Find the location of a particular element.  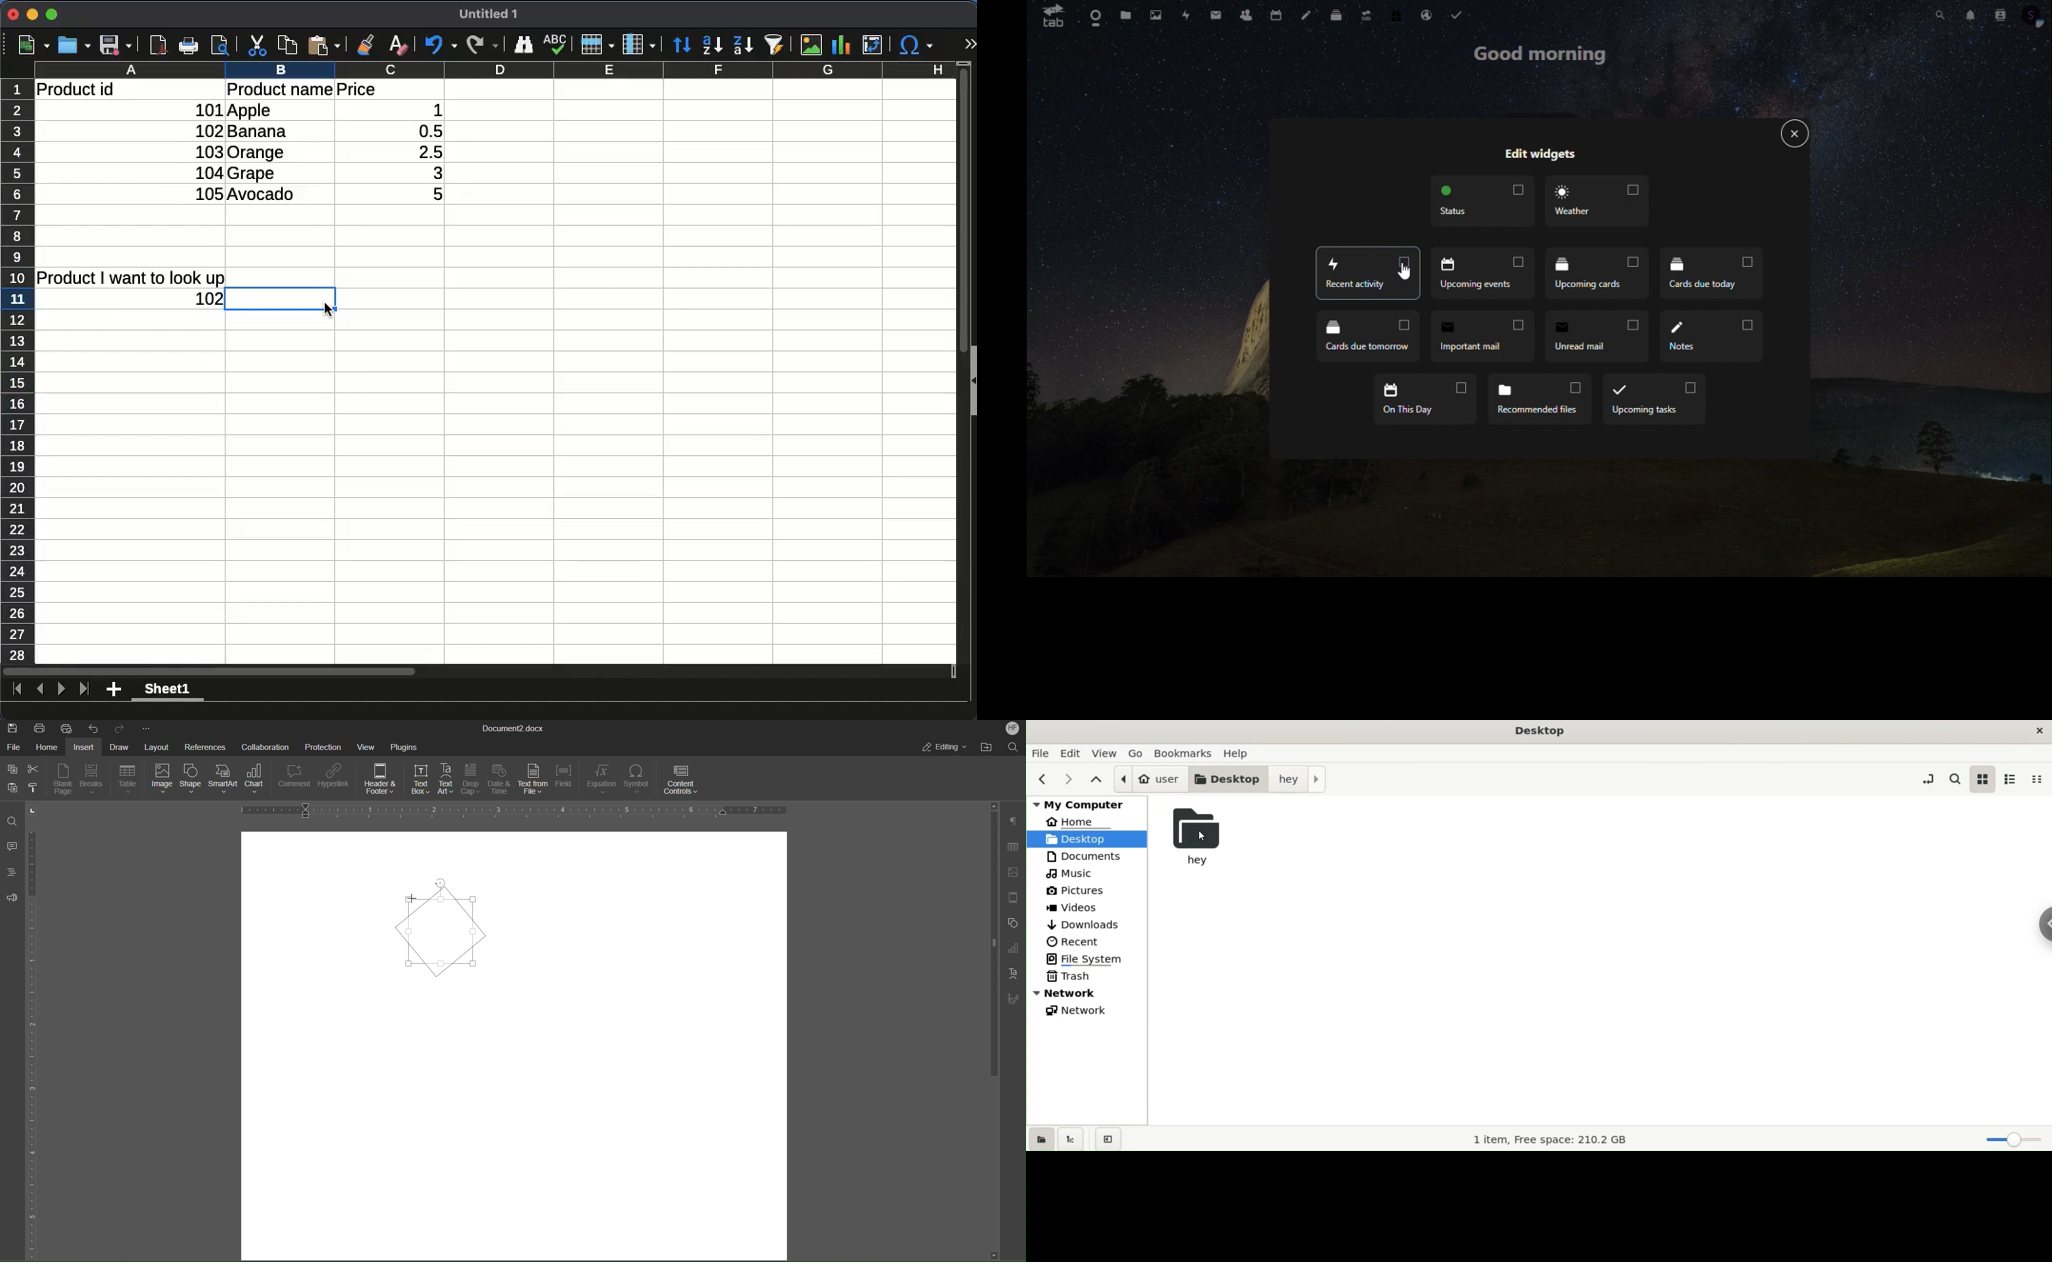

Image is located at coordinates (162, 780).